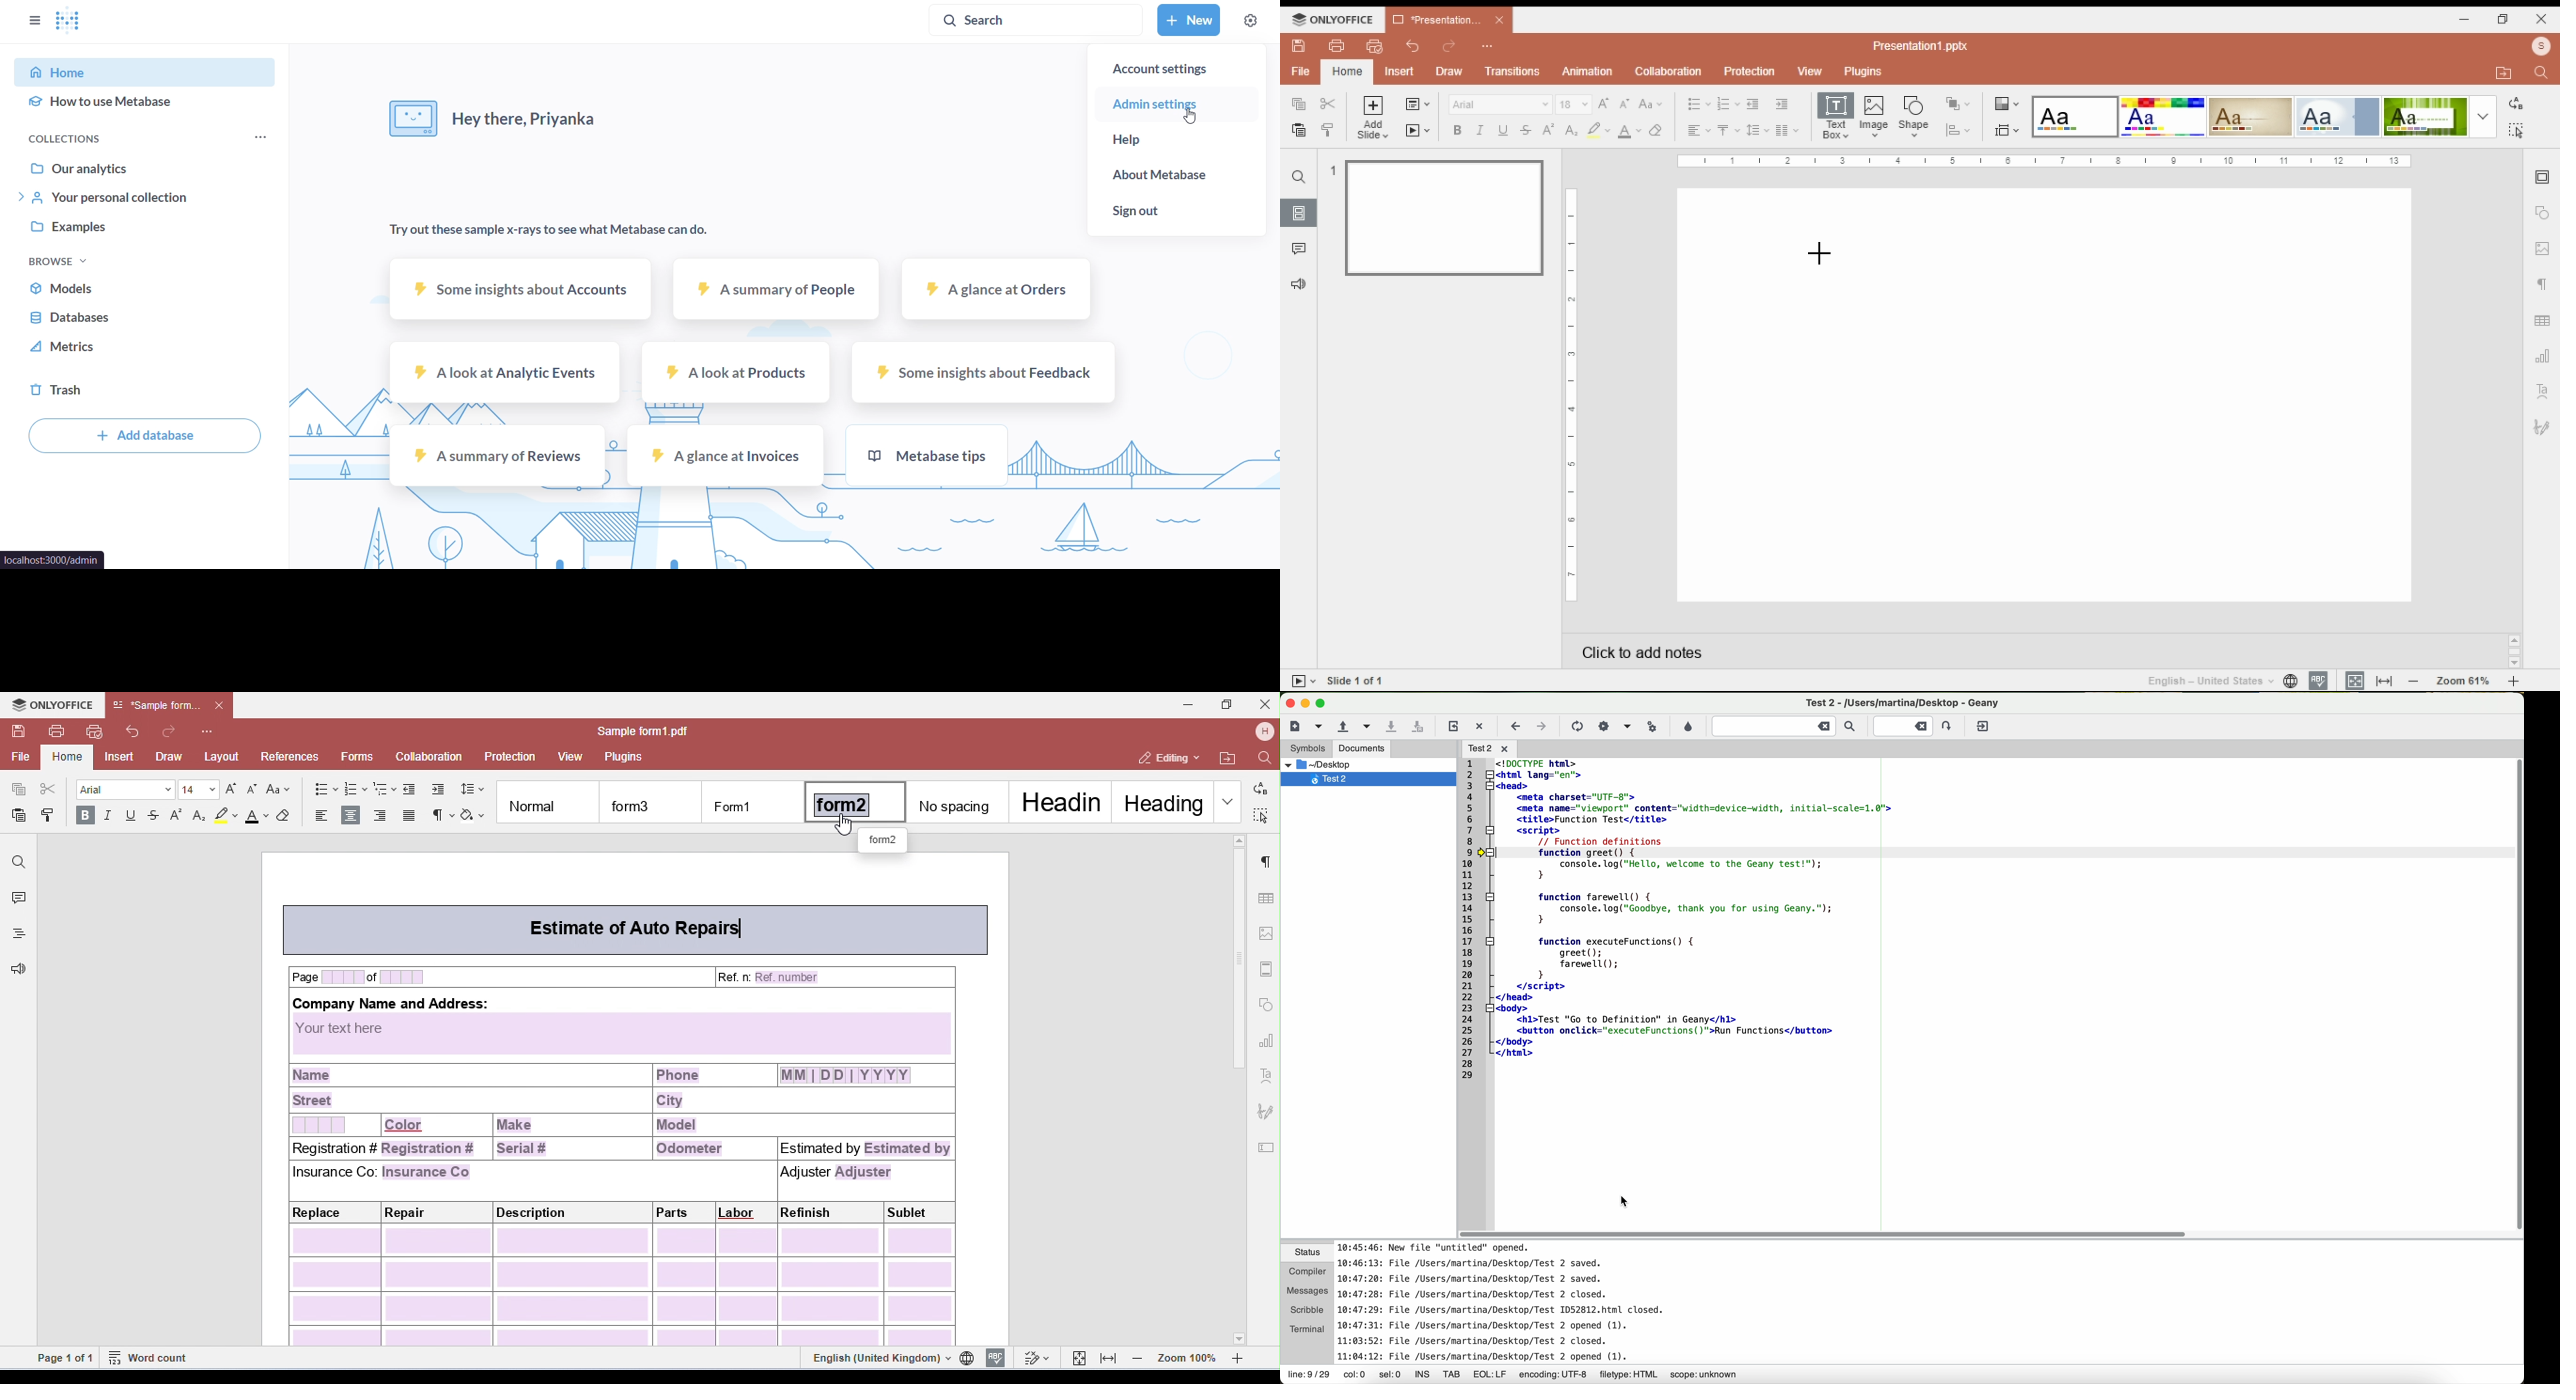  I want to click on color theme, so click(2425, 117).